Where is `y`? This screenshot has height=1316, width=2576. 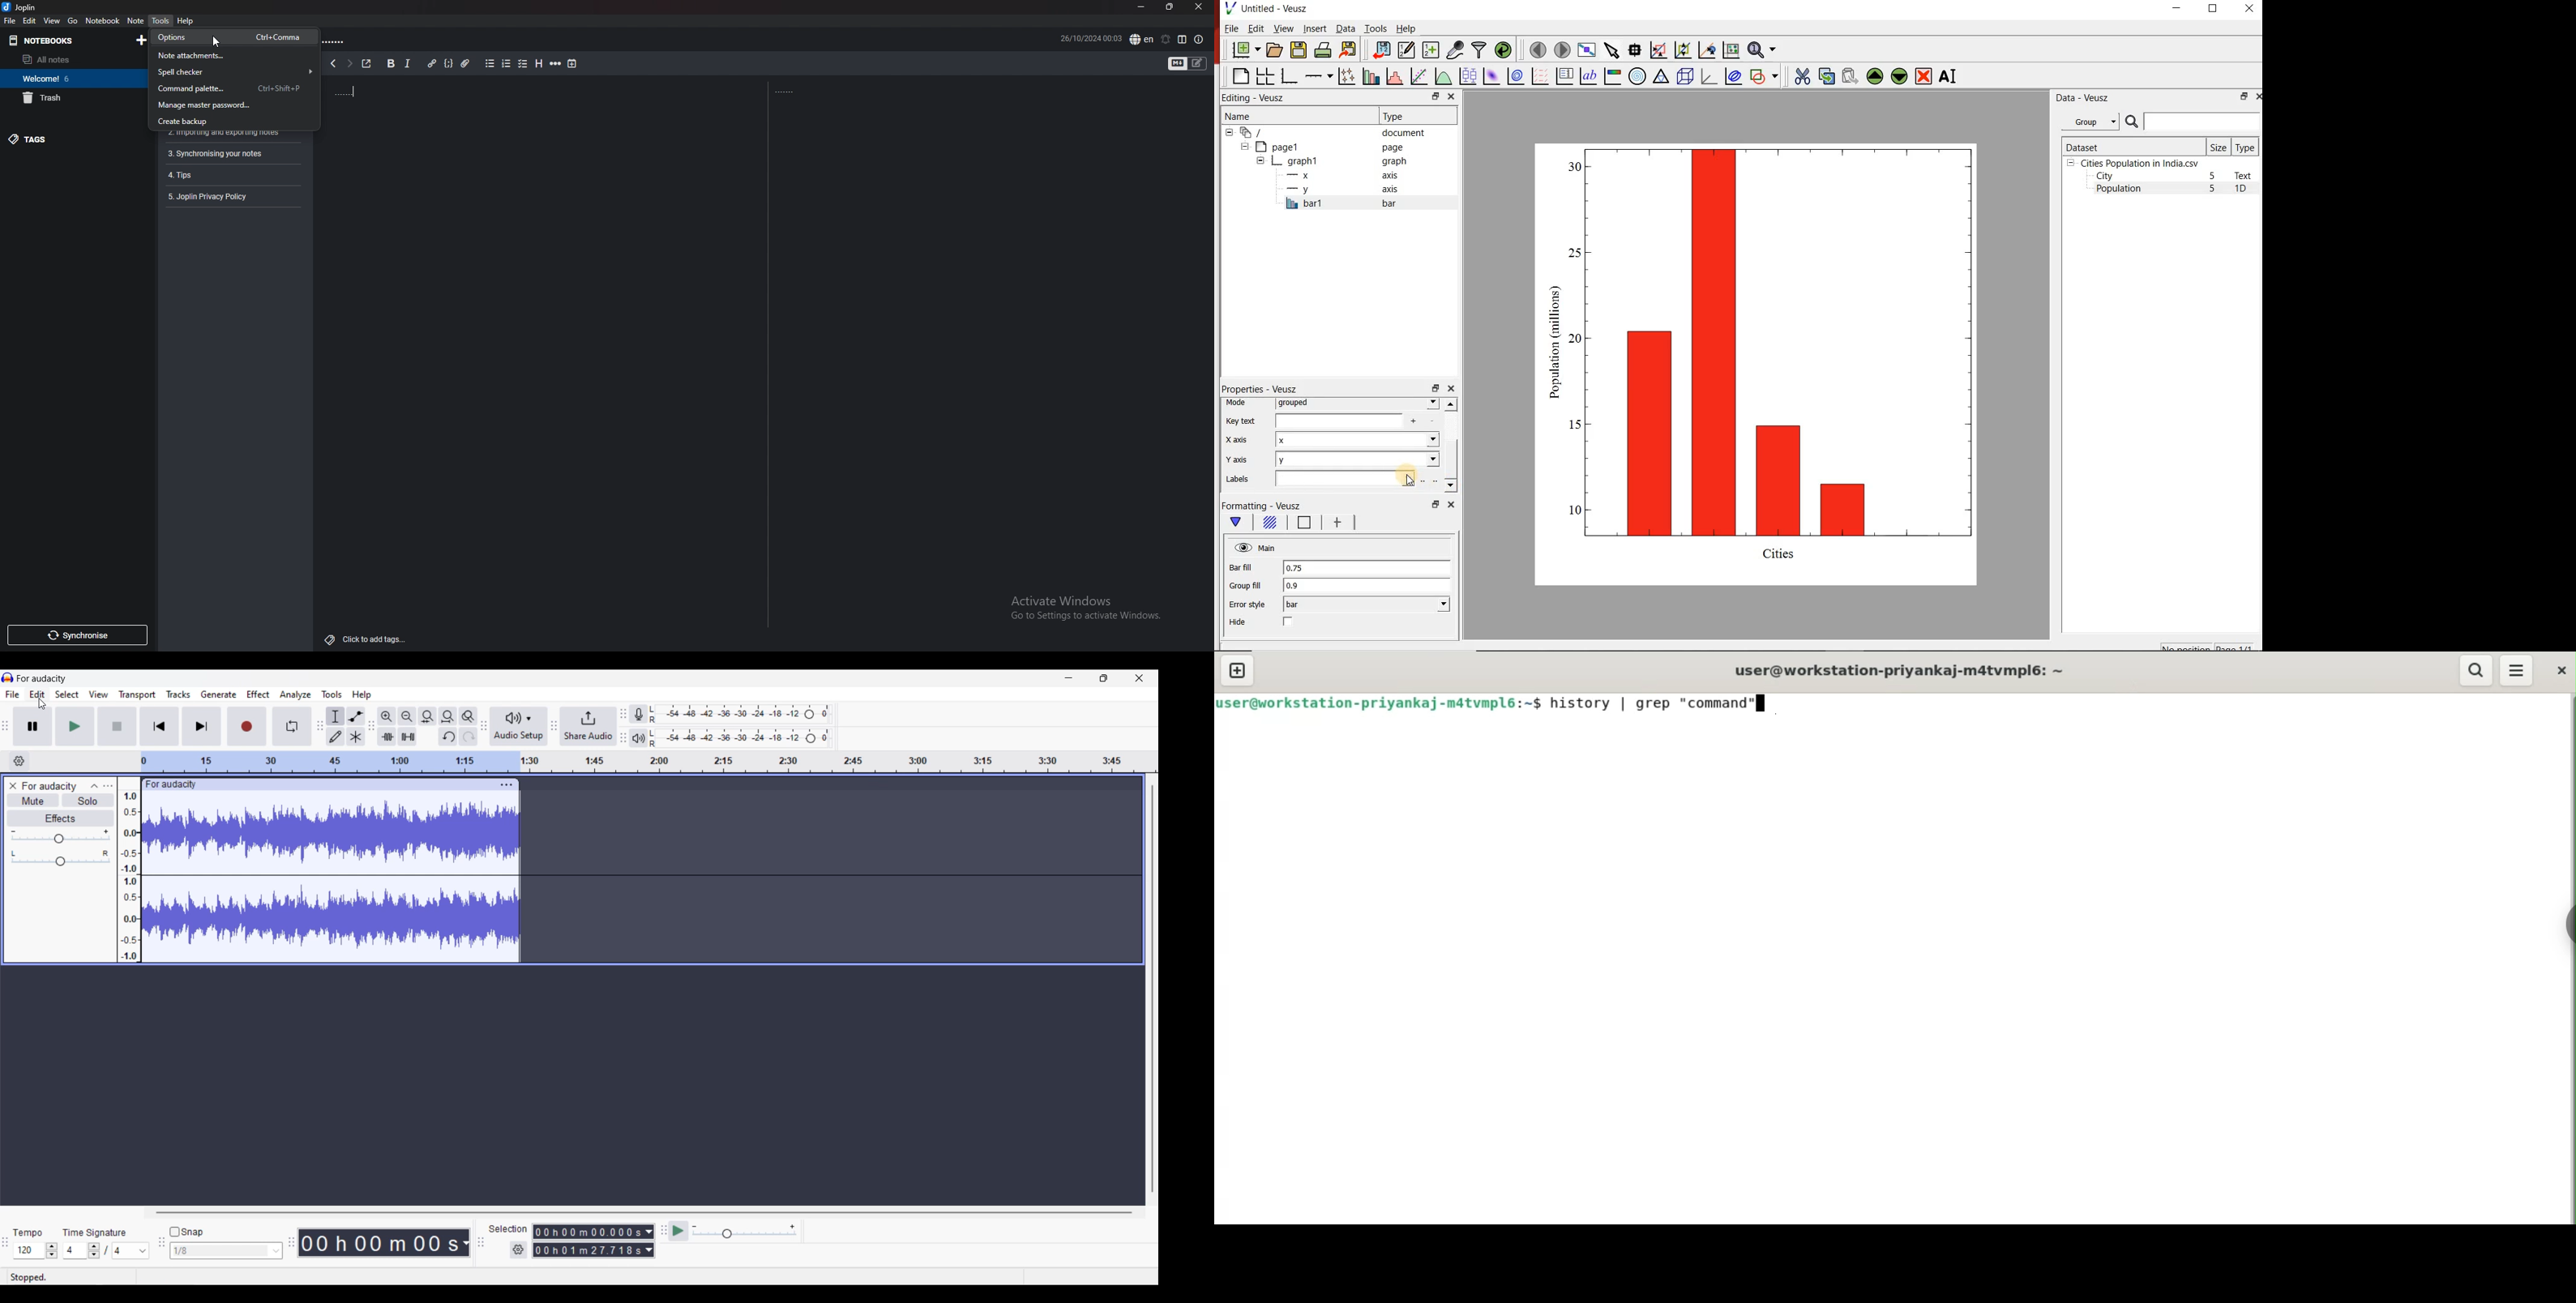 y is located at coordinates (1358, 460).